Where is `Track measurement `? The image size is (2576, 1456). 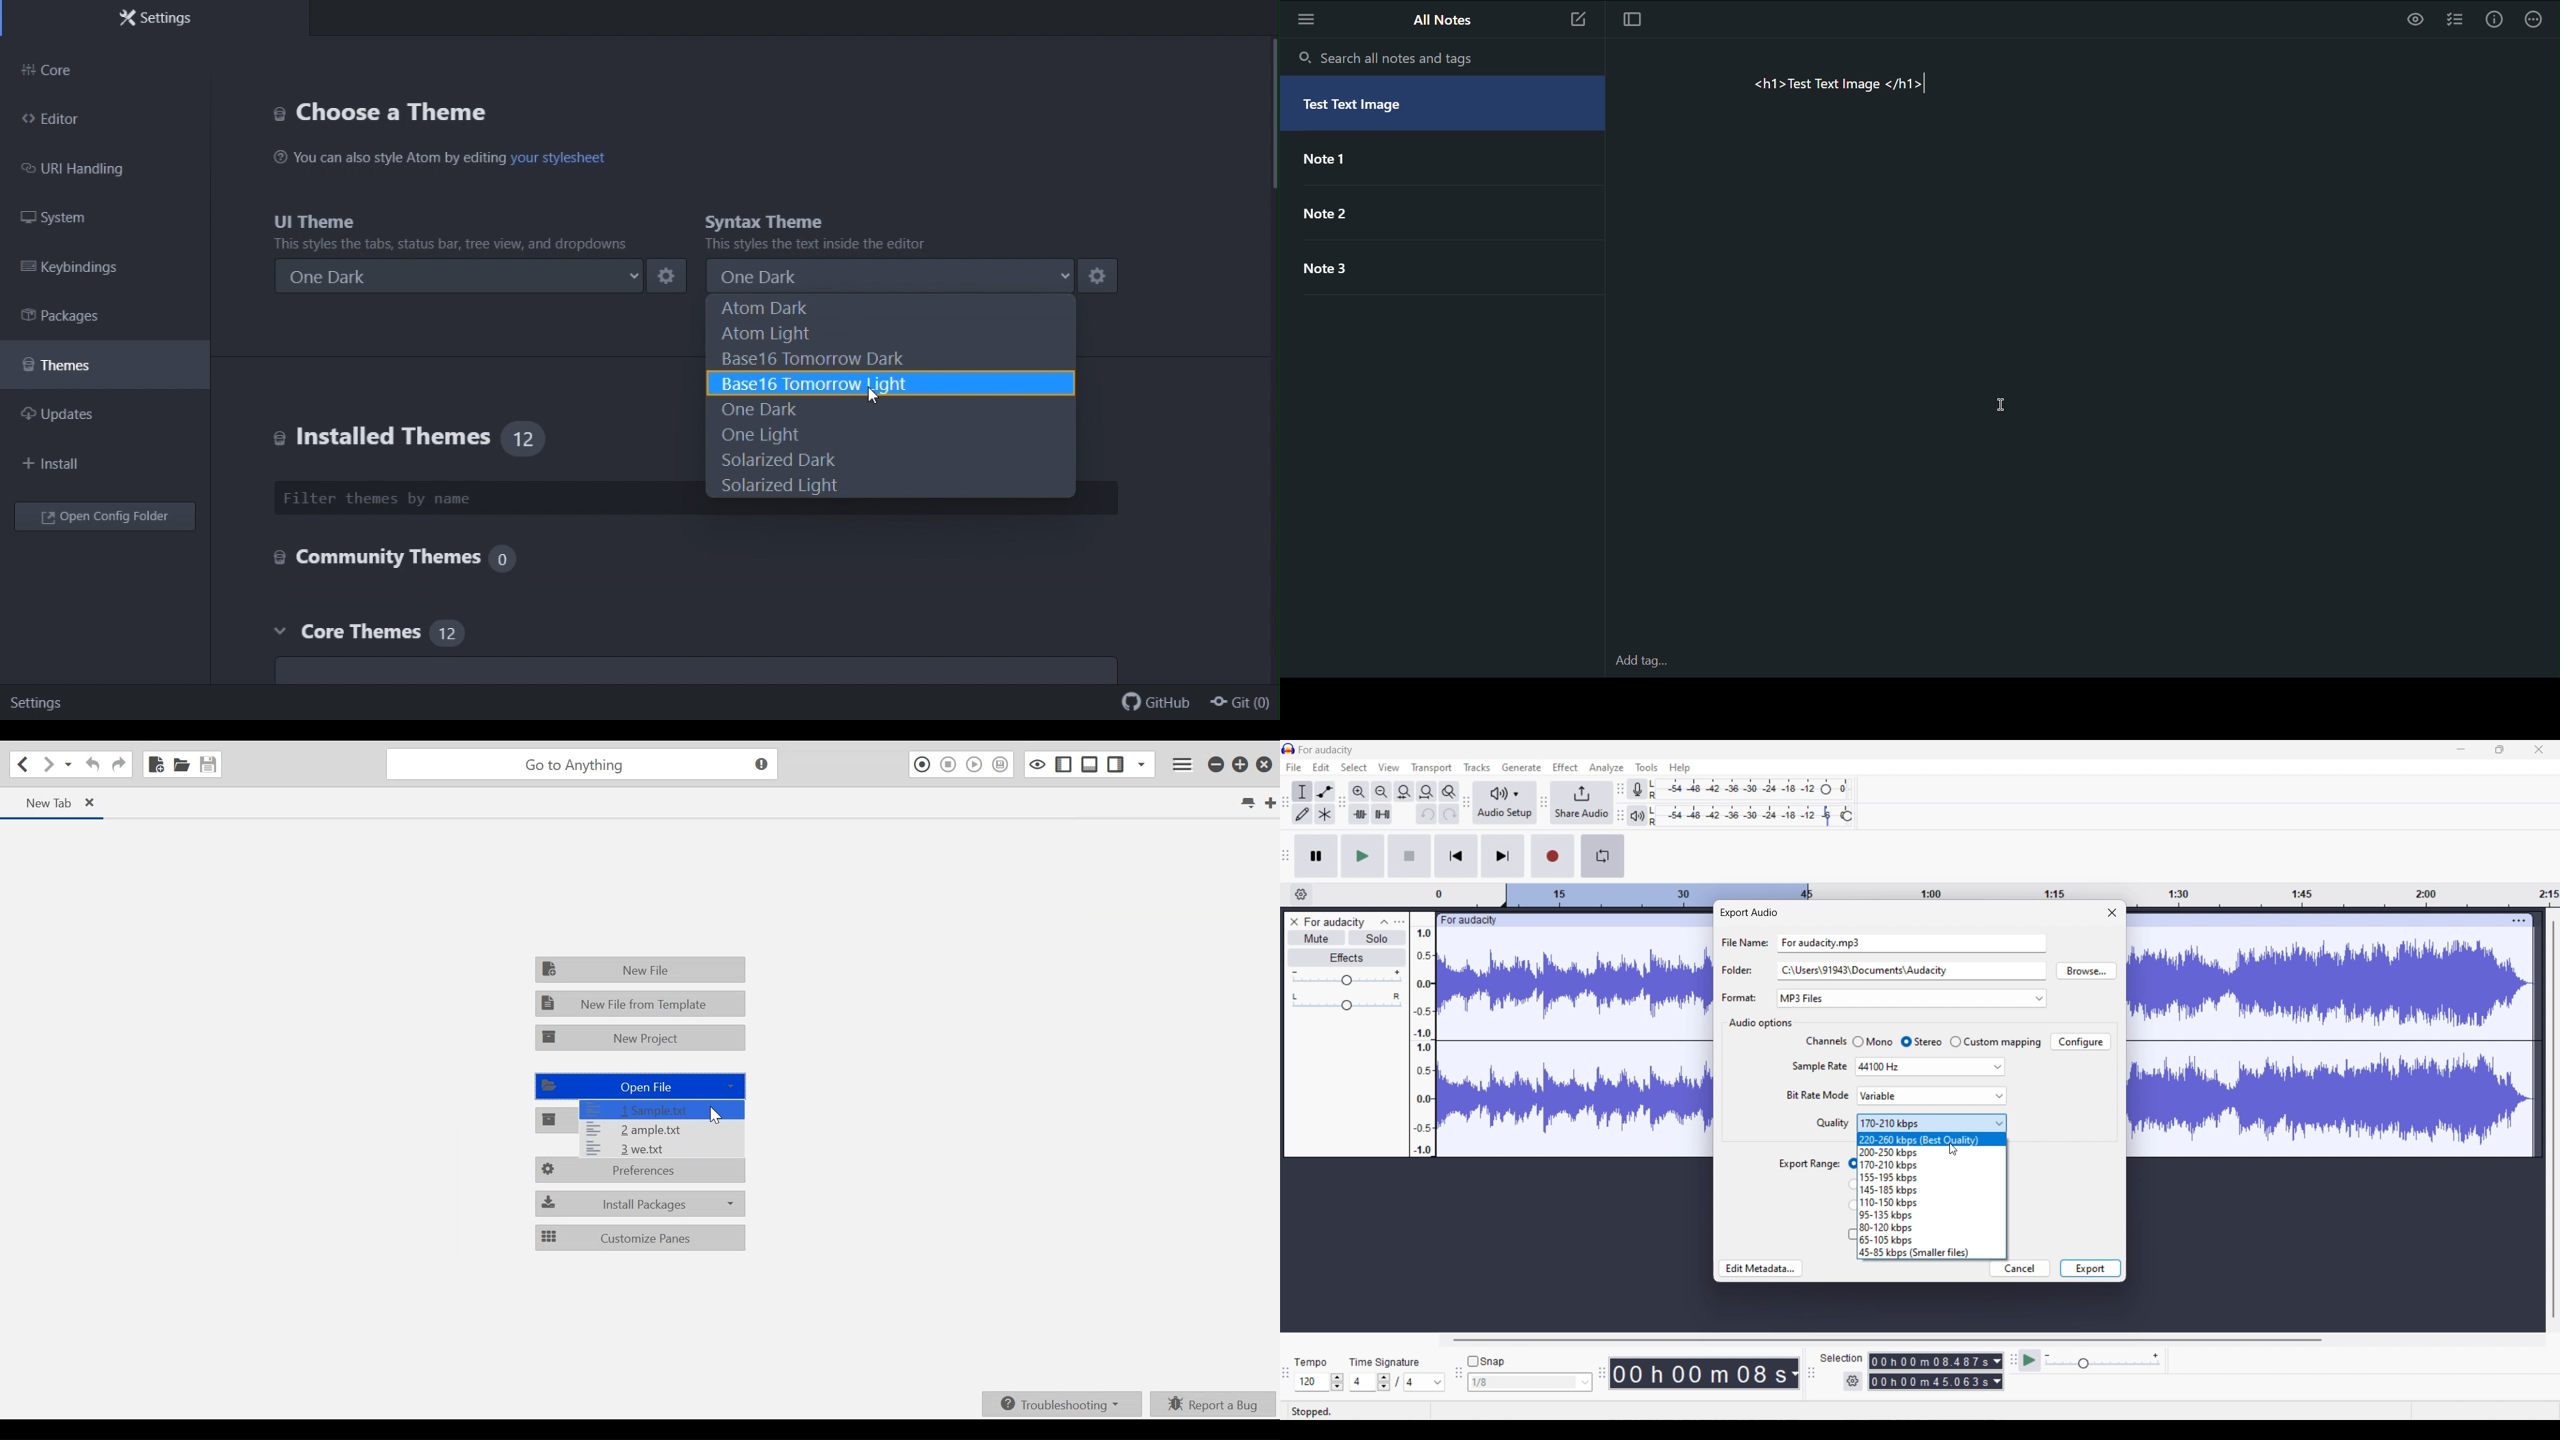
Track measurement  is located at coordinates (1793, 1373).